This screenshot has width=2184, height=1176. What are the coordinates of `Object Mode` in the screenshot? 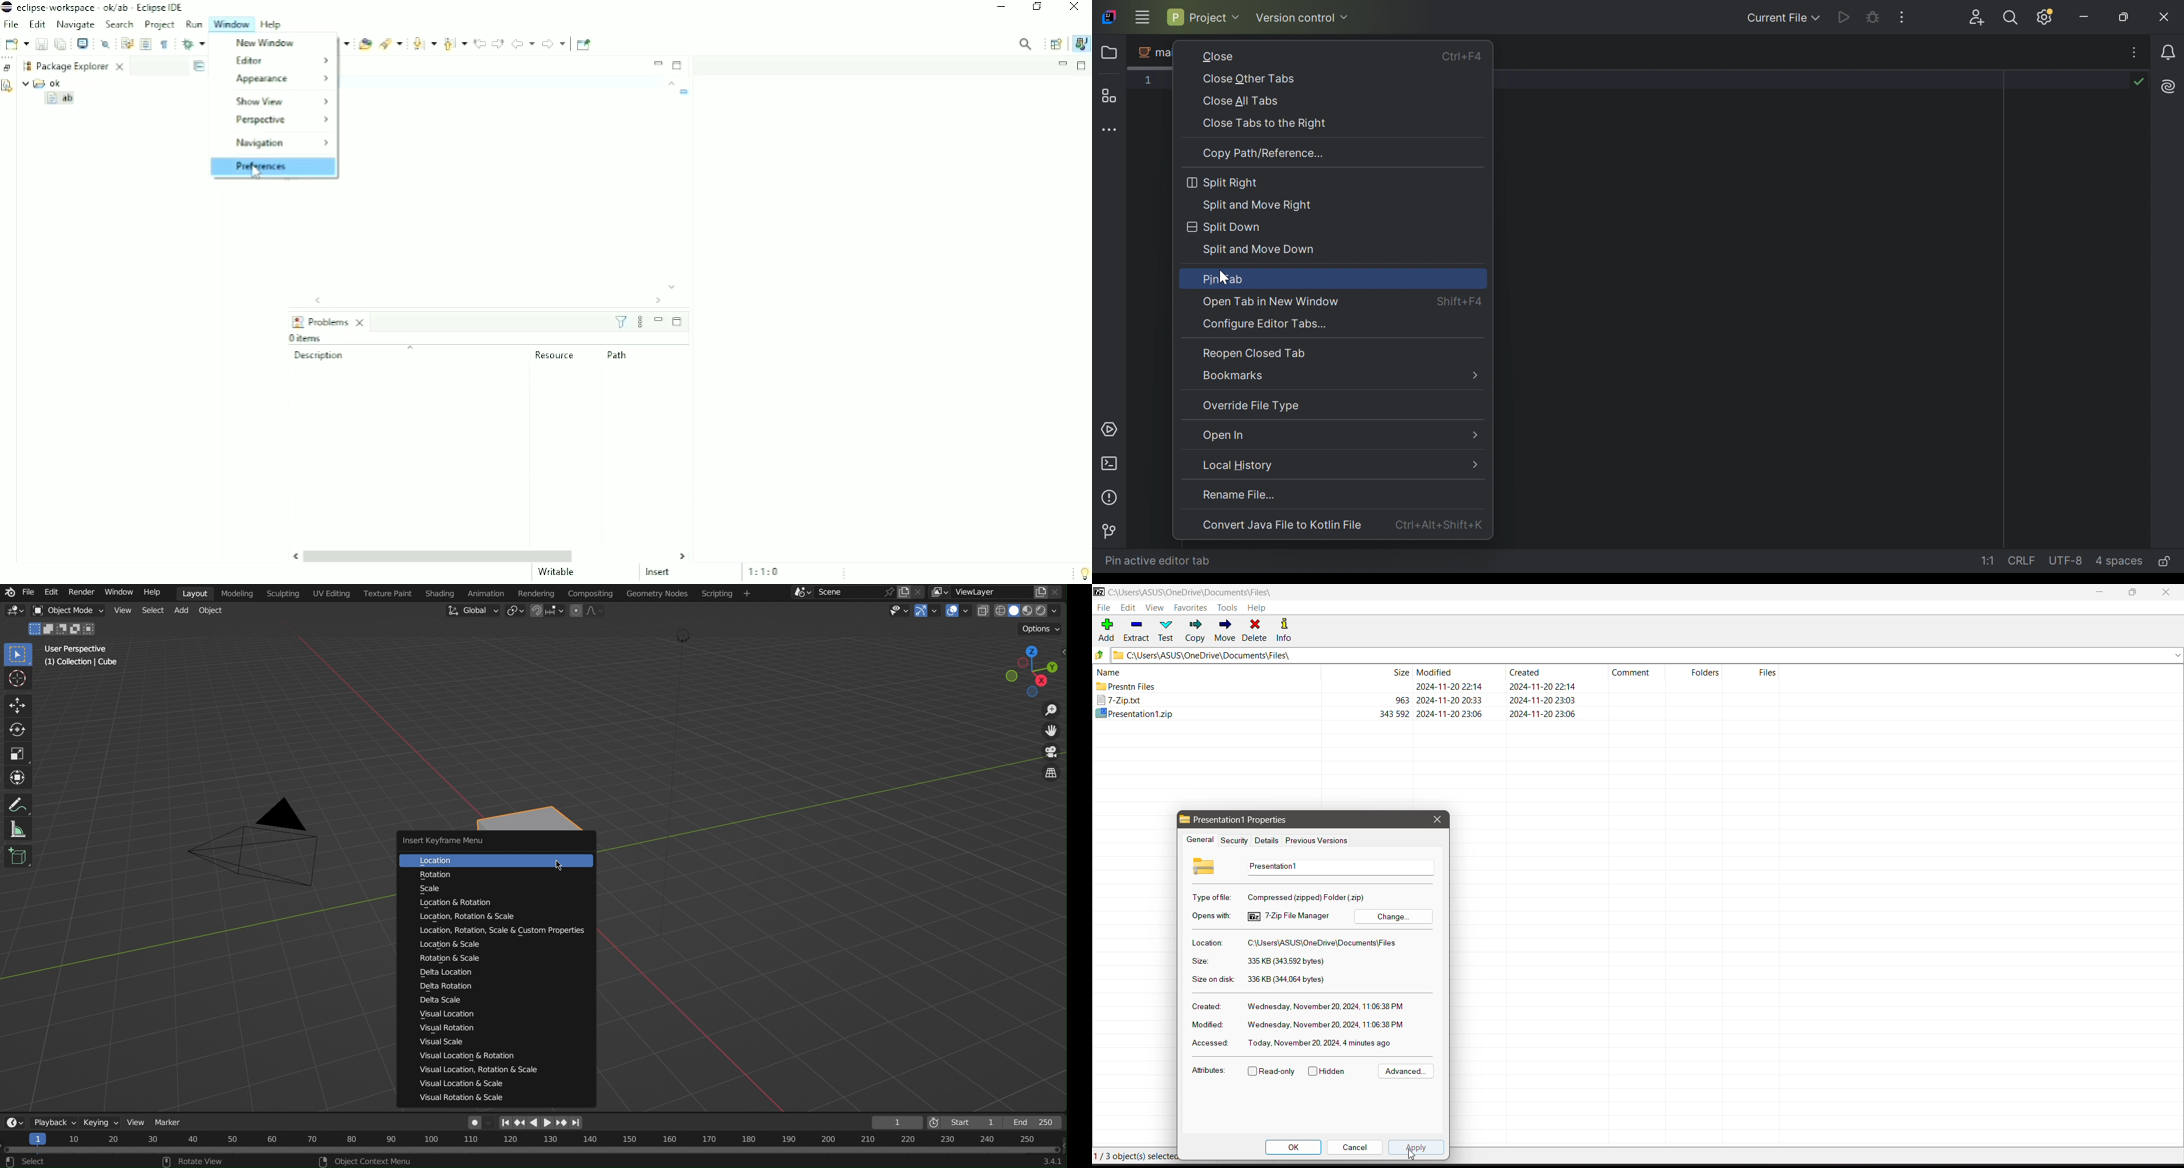 It's located at (67, 611).